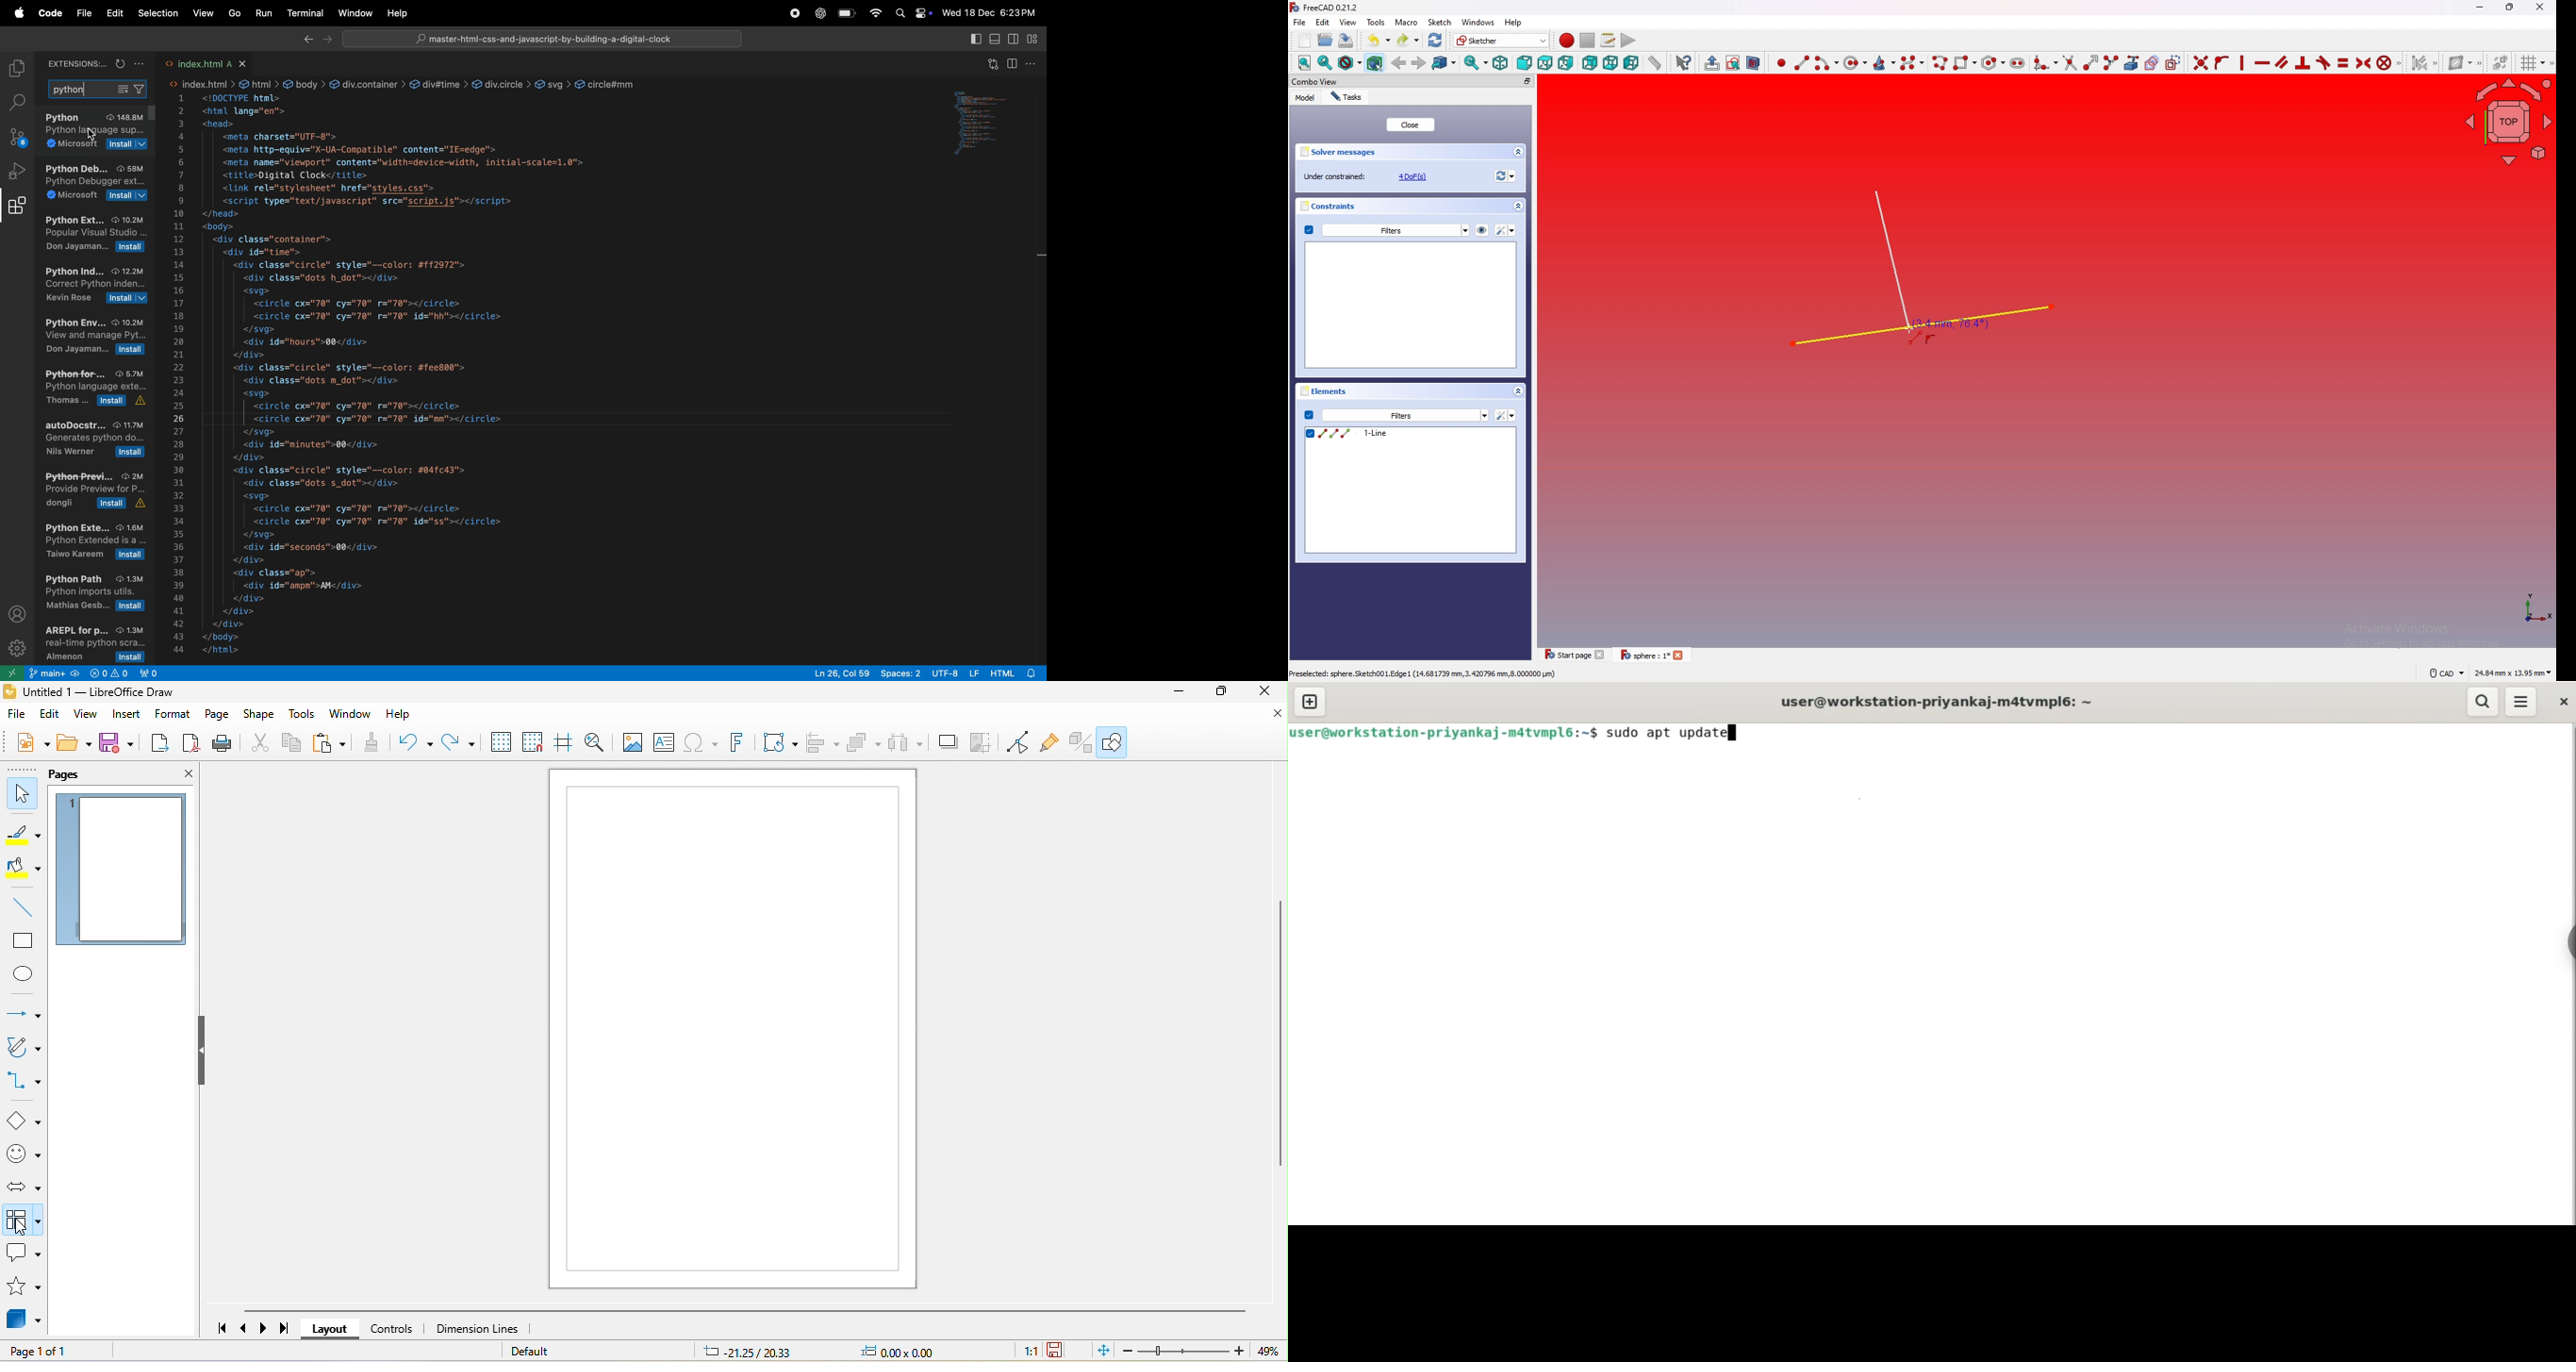  I want to click on apple widgets, so click(913, 13).